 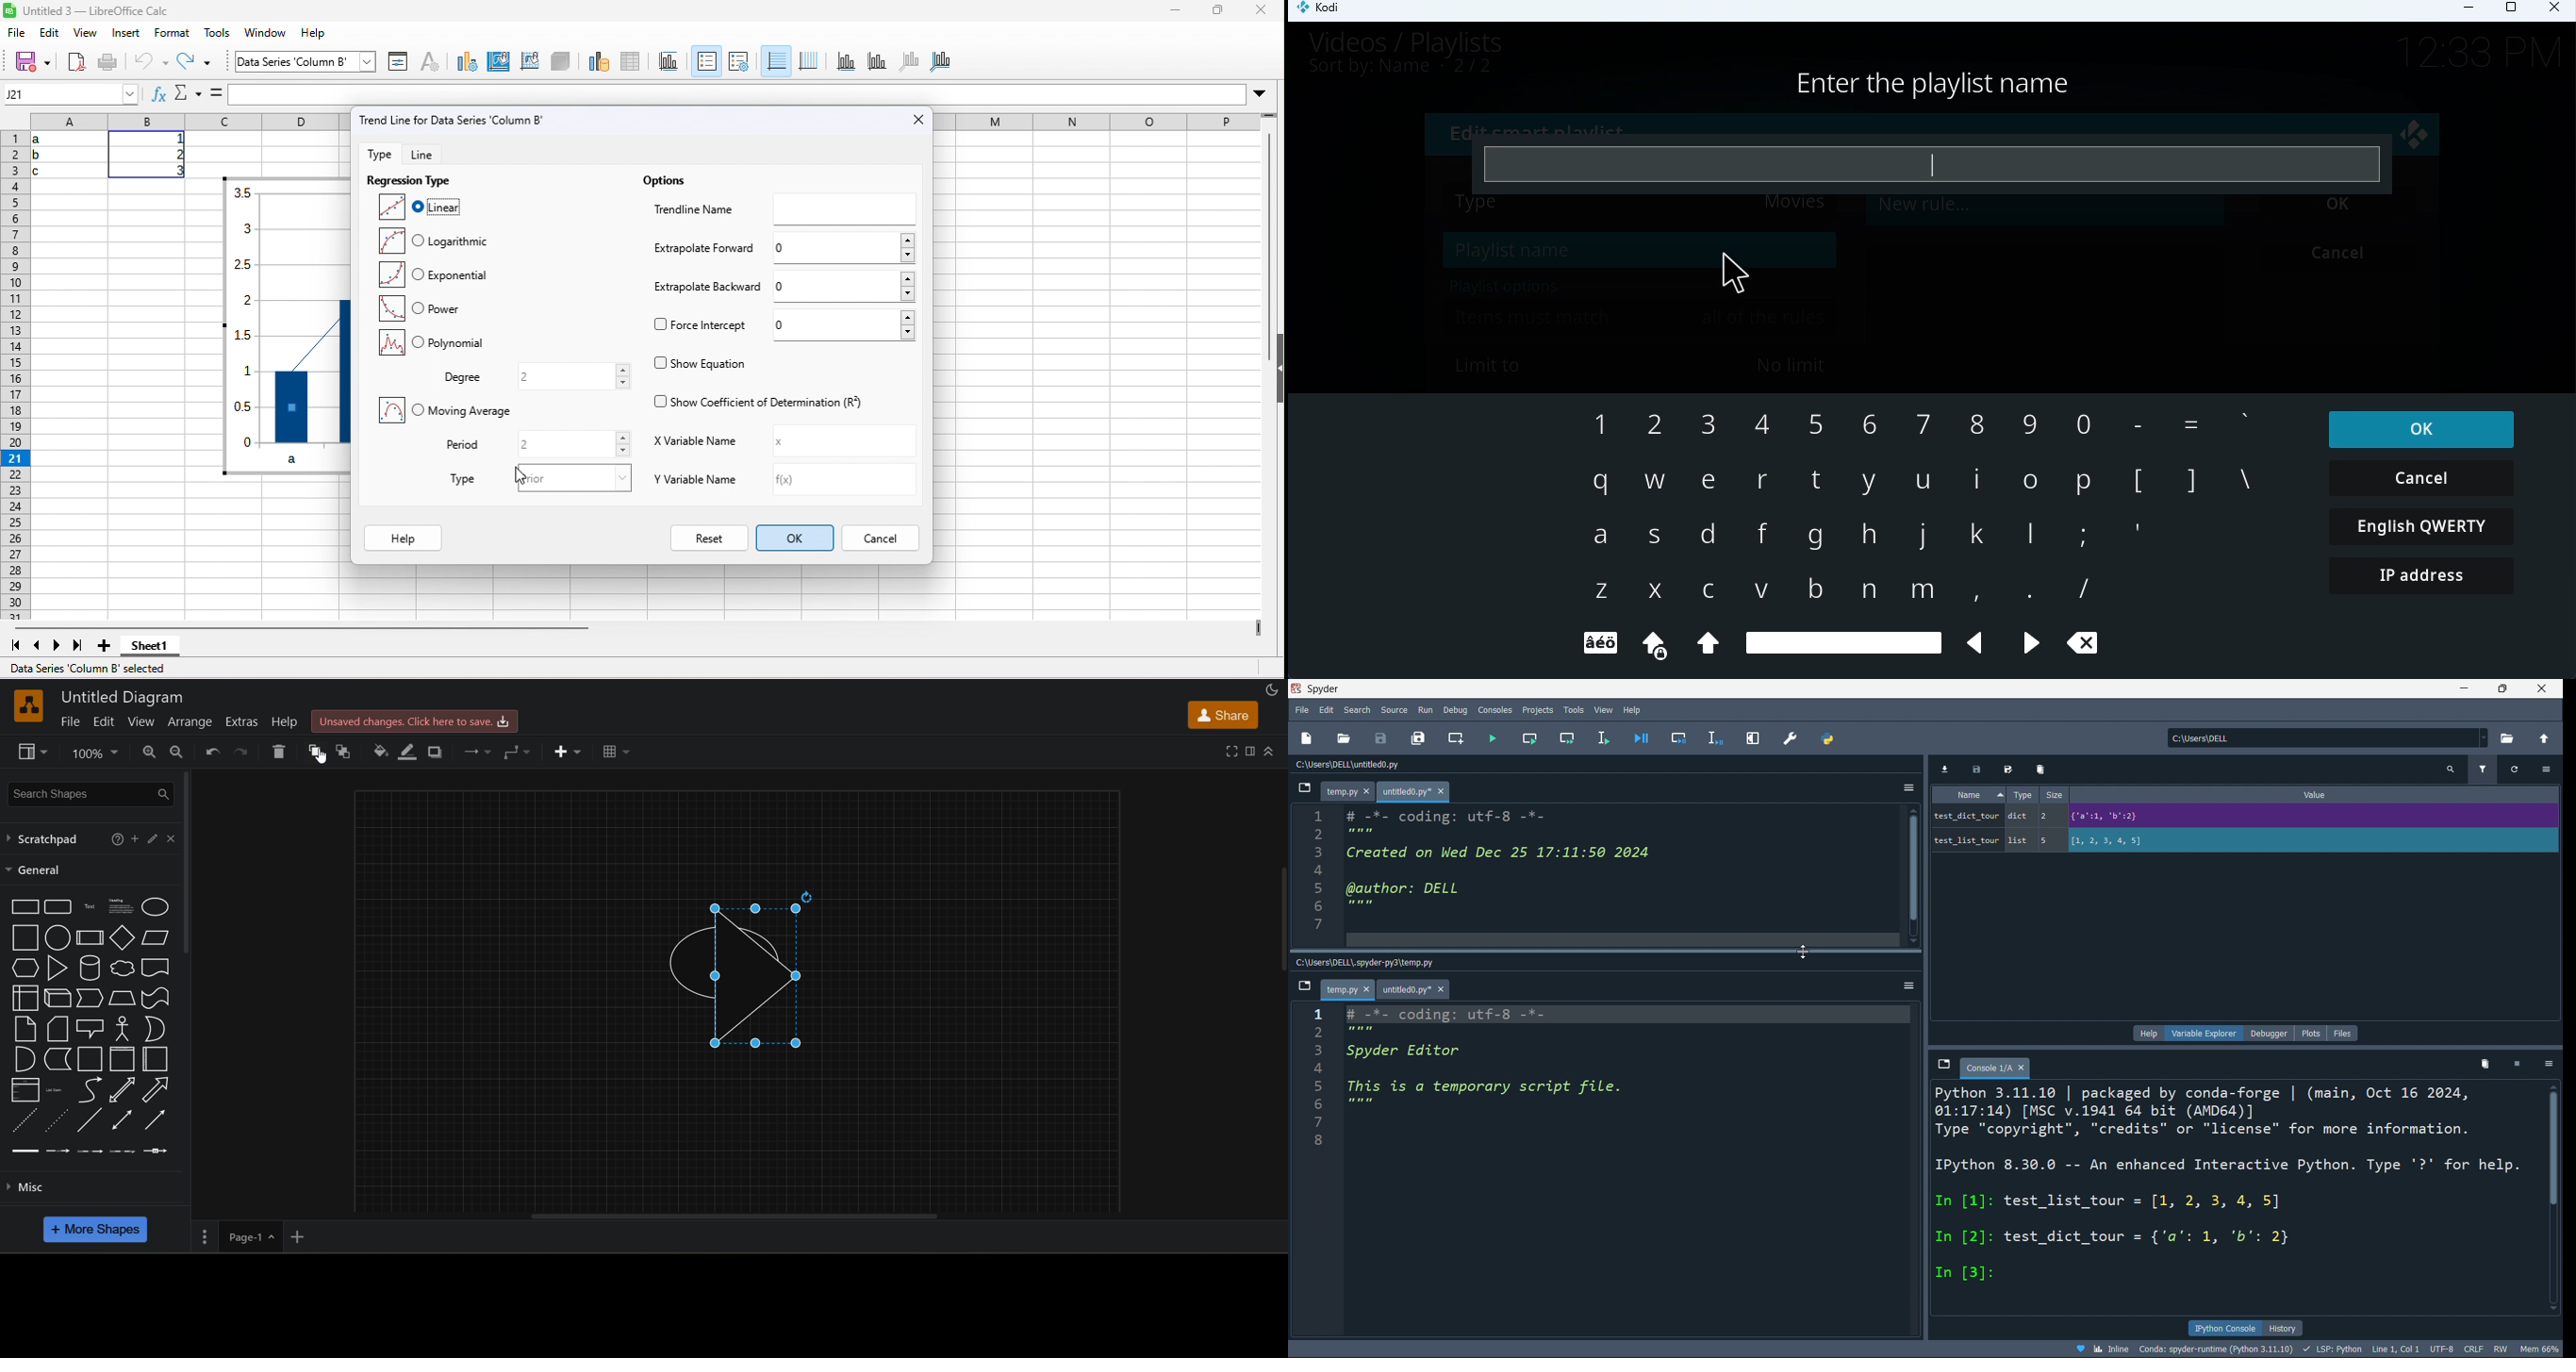 I want to click on legends on/off, so click(x=708, y=58).